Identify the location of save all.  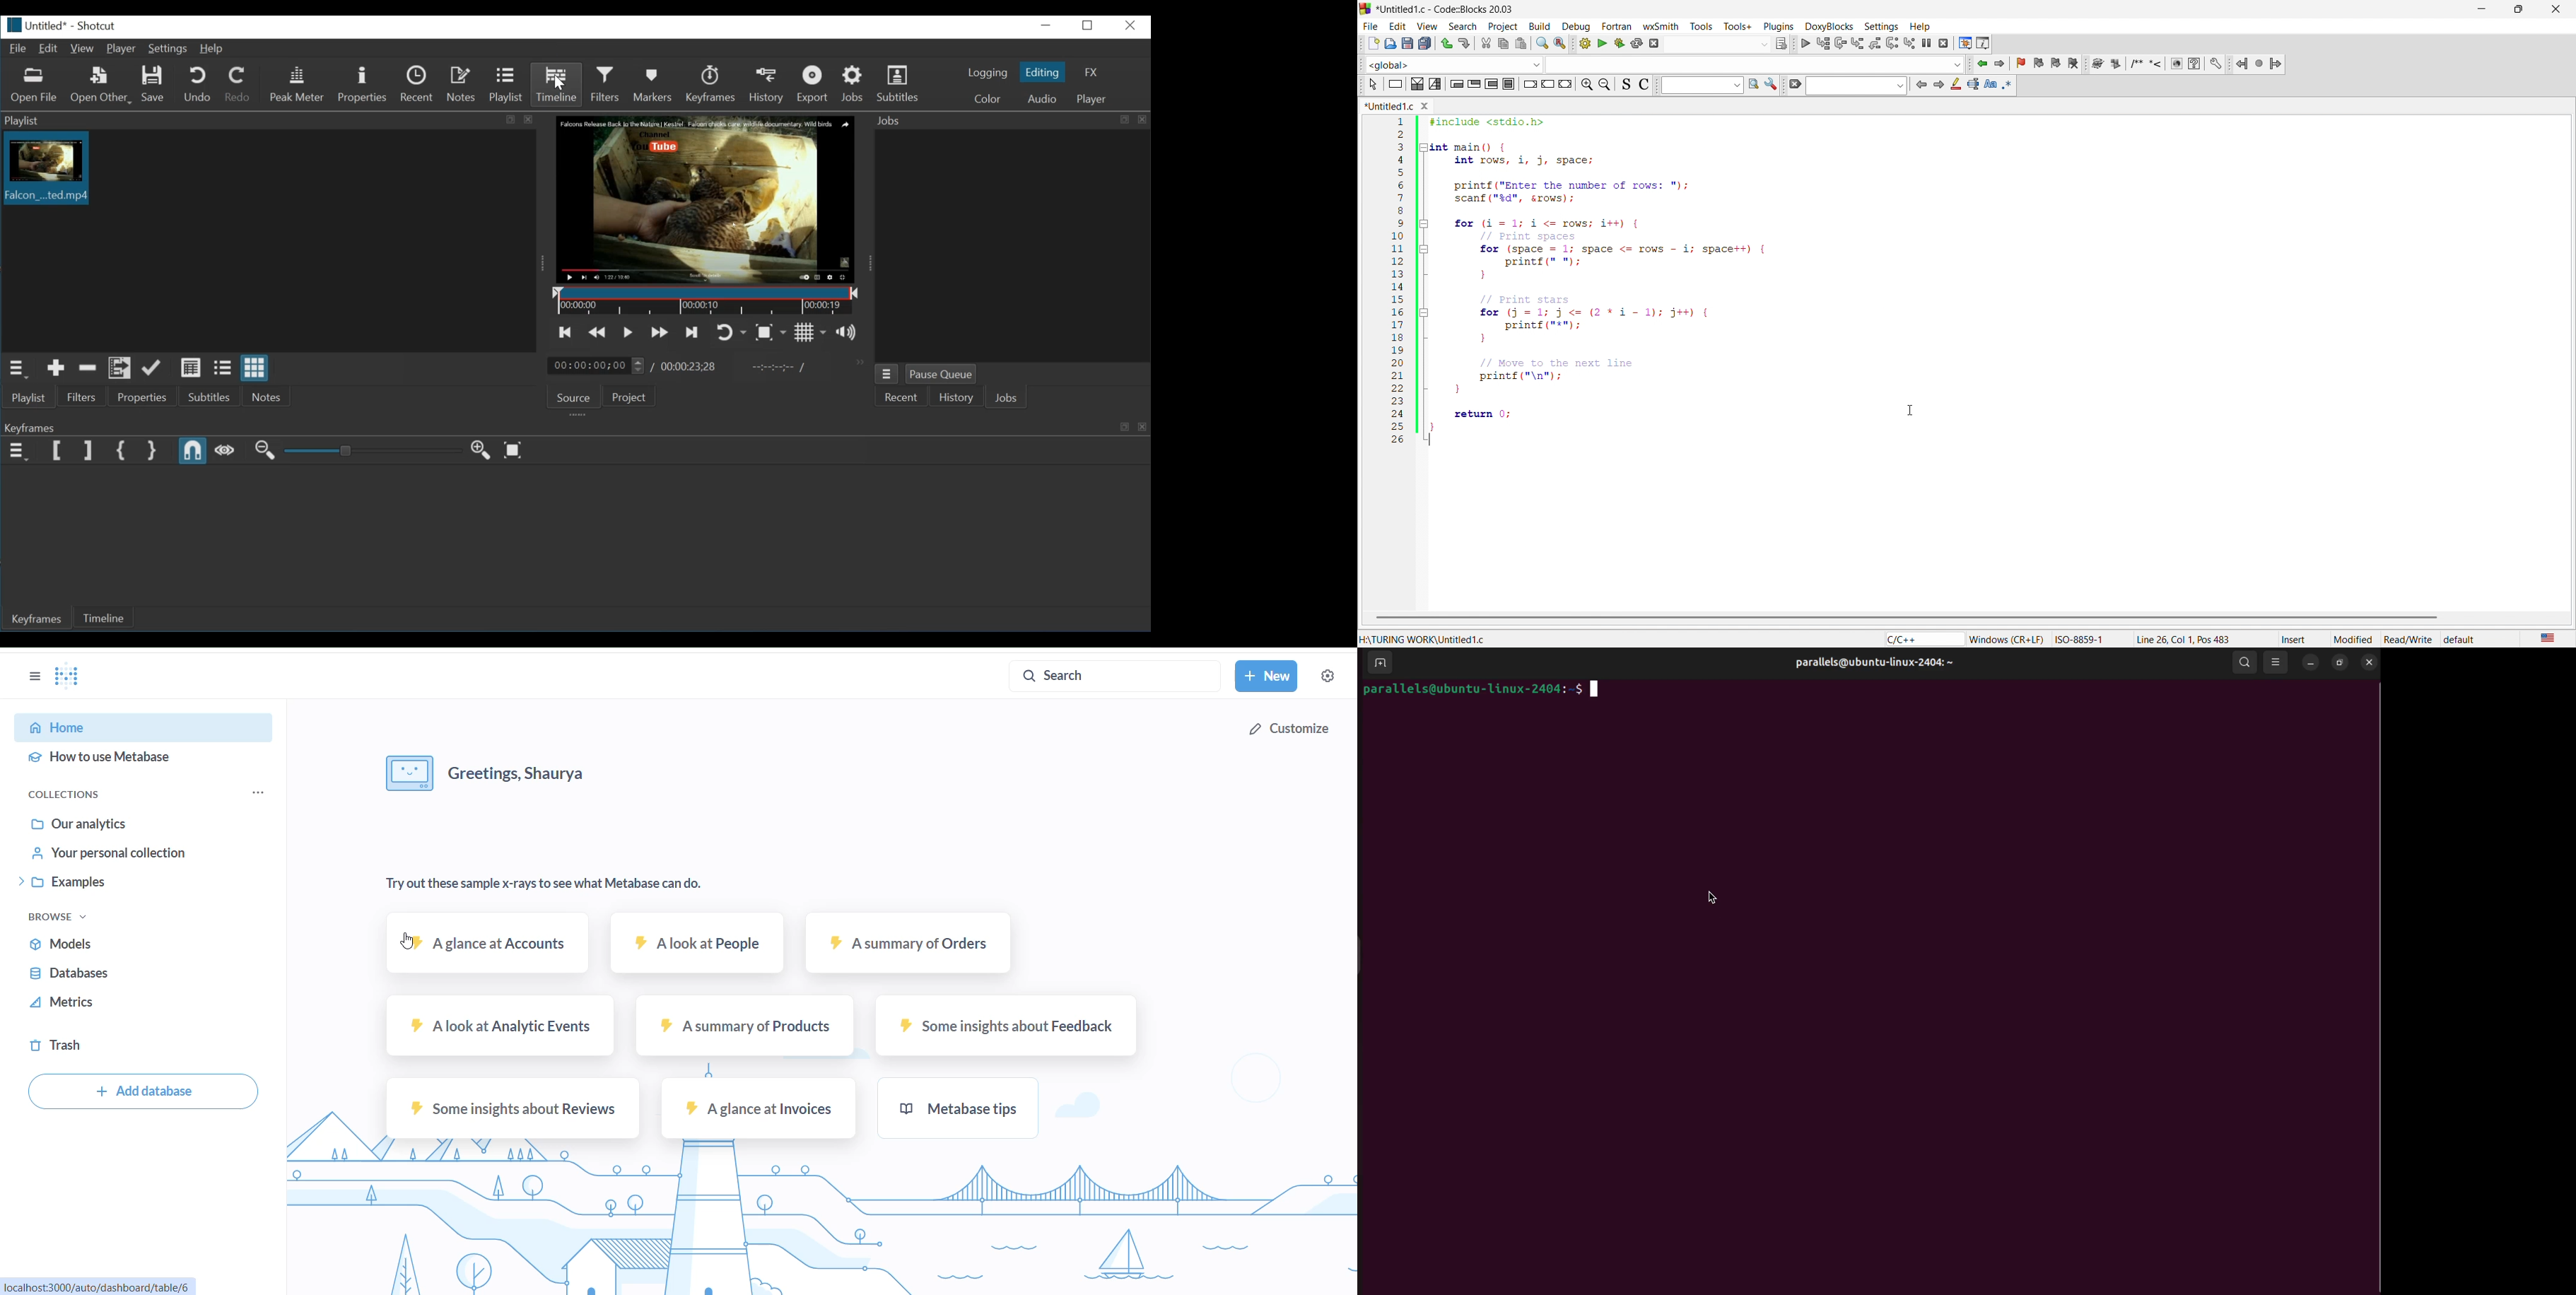
(1425, 43).